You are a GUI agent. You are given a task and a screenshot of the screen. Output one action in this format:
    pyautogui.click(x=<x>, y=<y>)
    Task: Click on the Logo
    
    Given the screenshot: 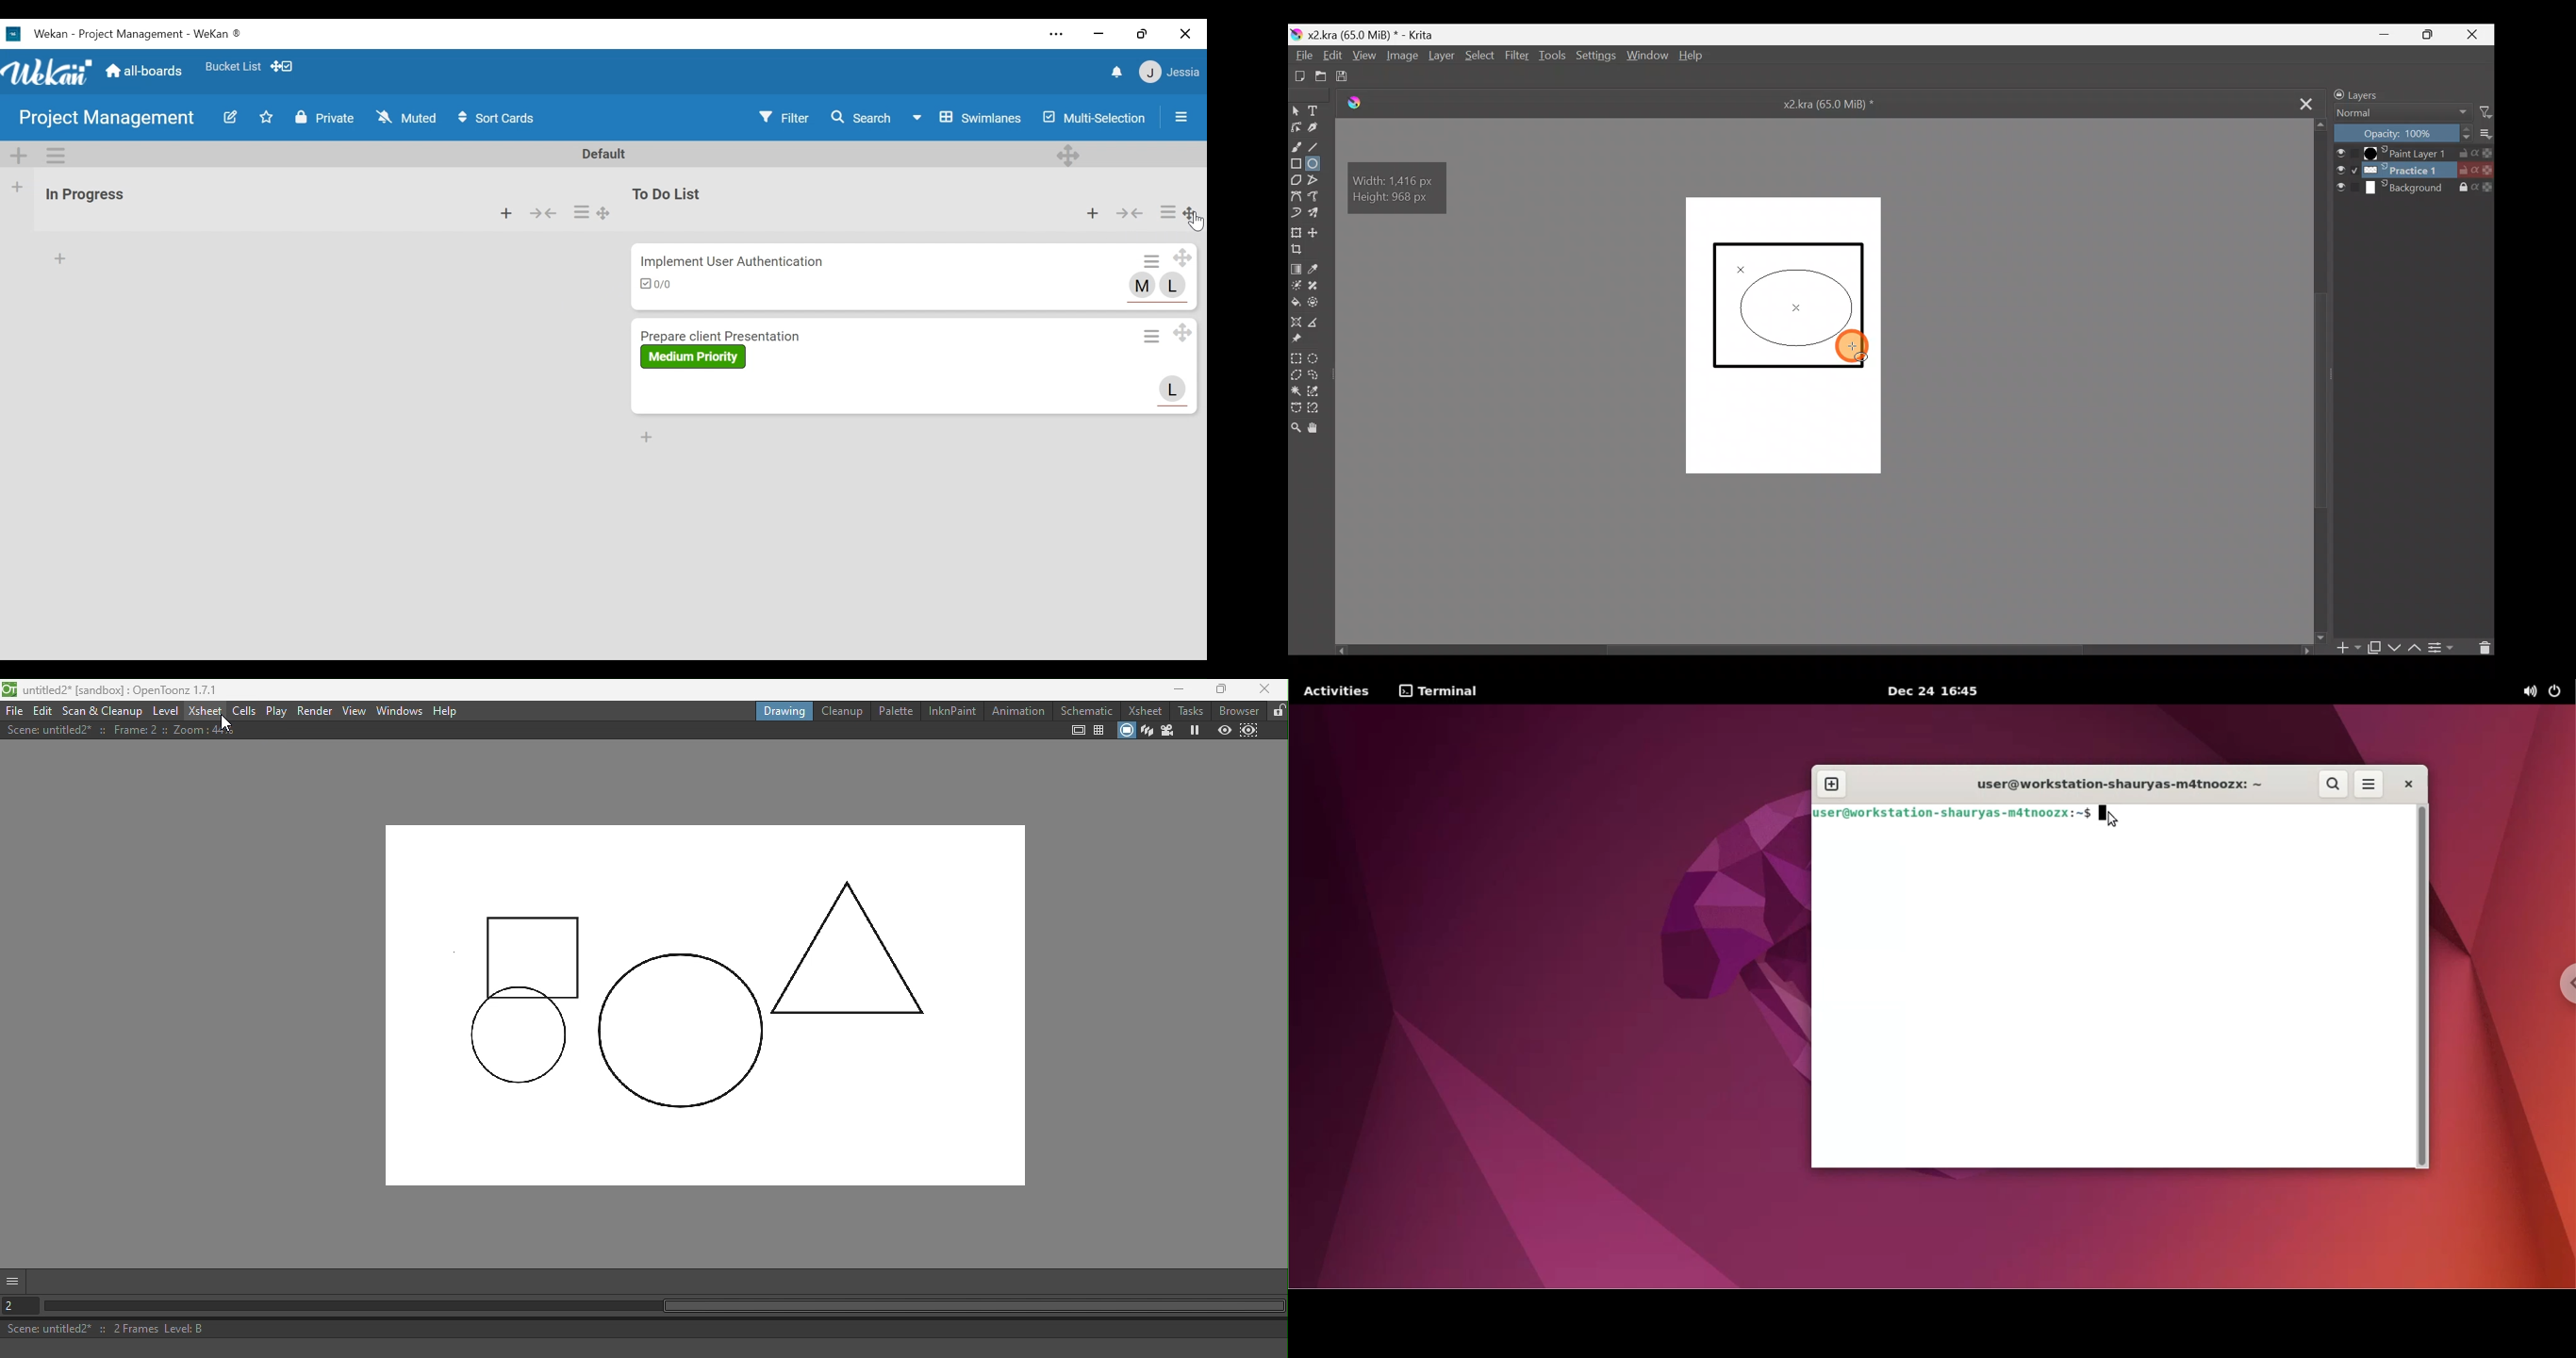 What is the action you would take?
    pyautogui.click(x=1363, y=103)
    